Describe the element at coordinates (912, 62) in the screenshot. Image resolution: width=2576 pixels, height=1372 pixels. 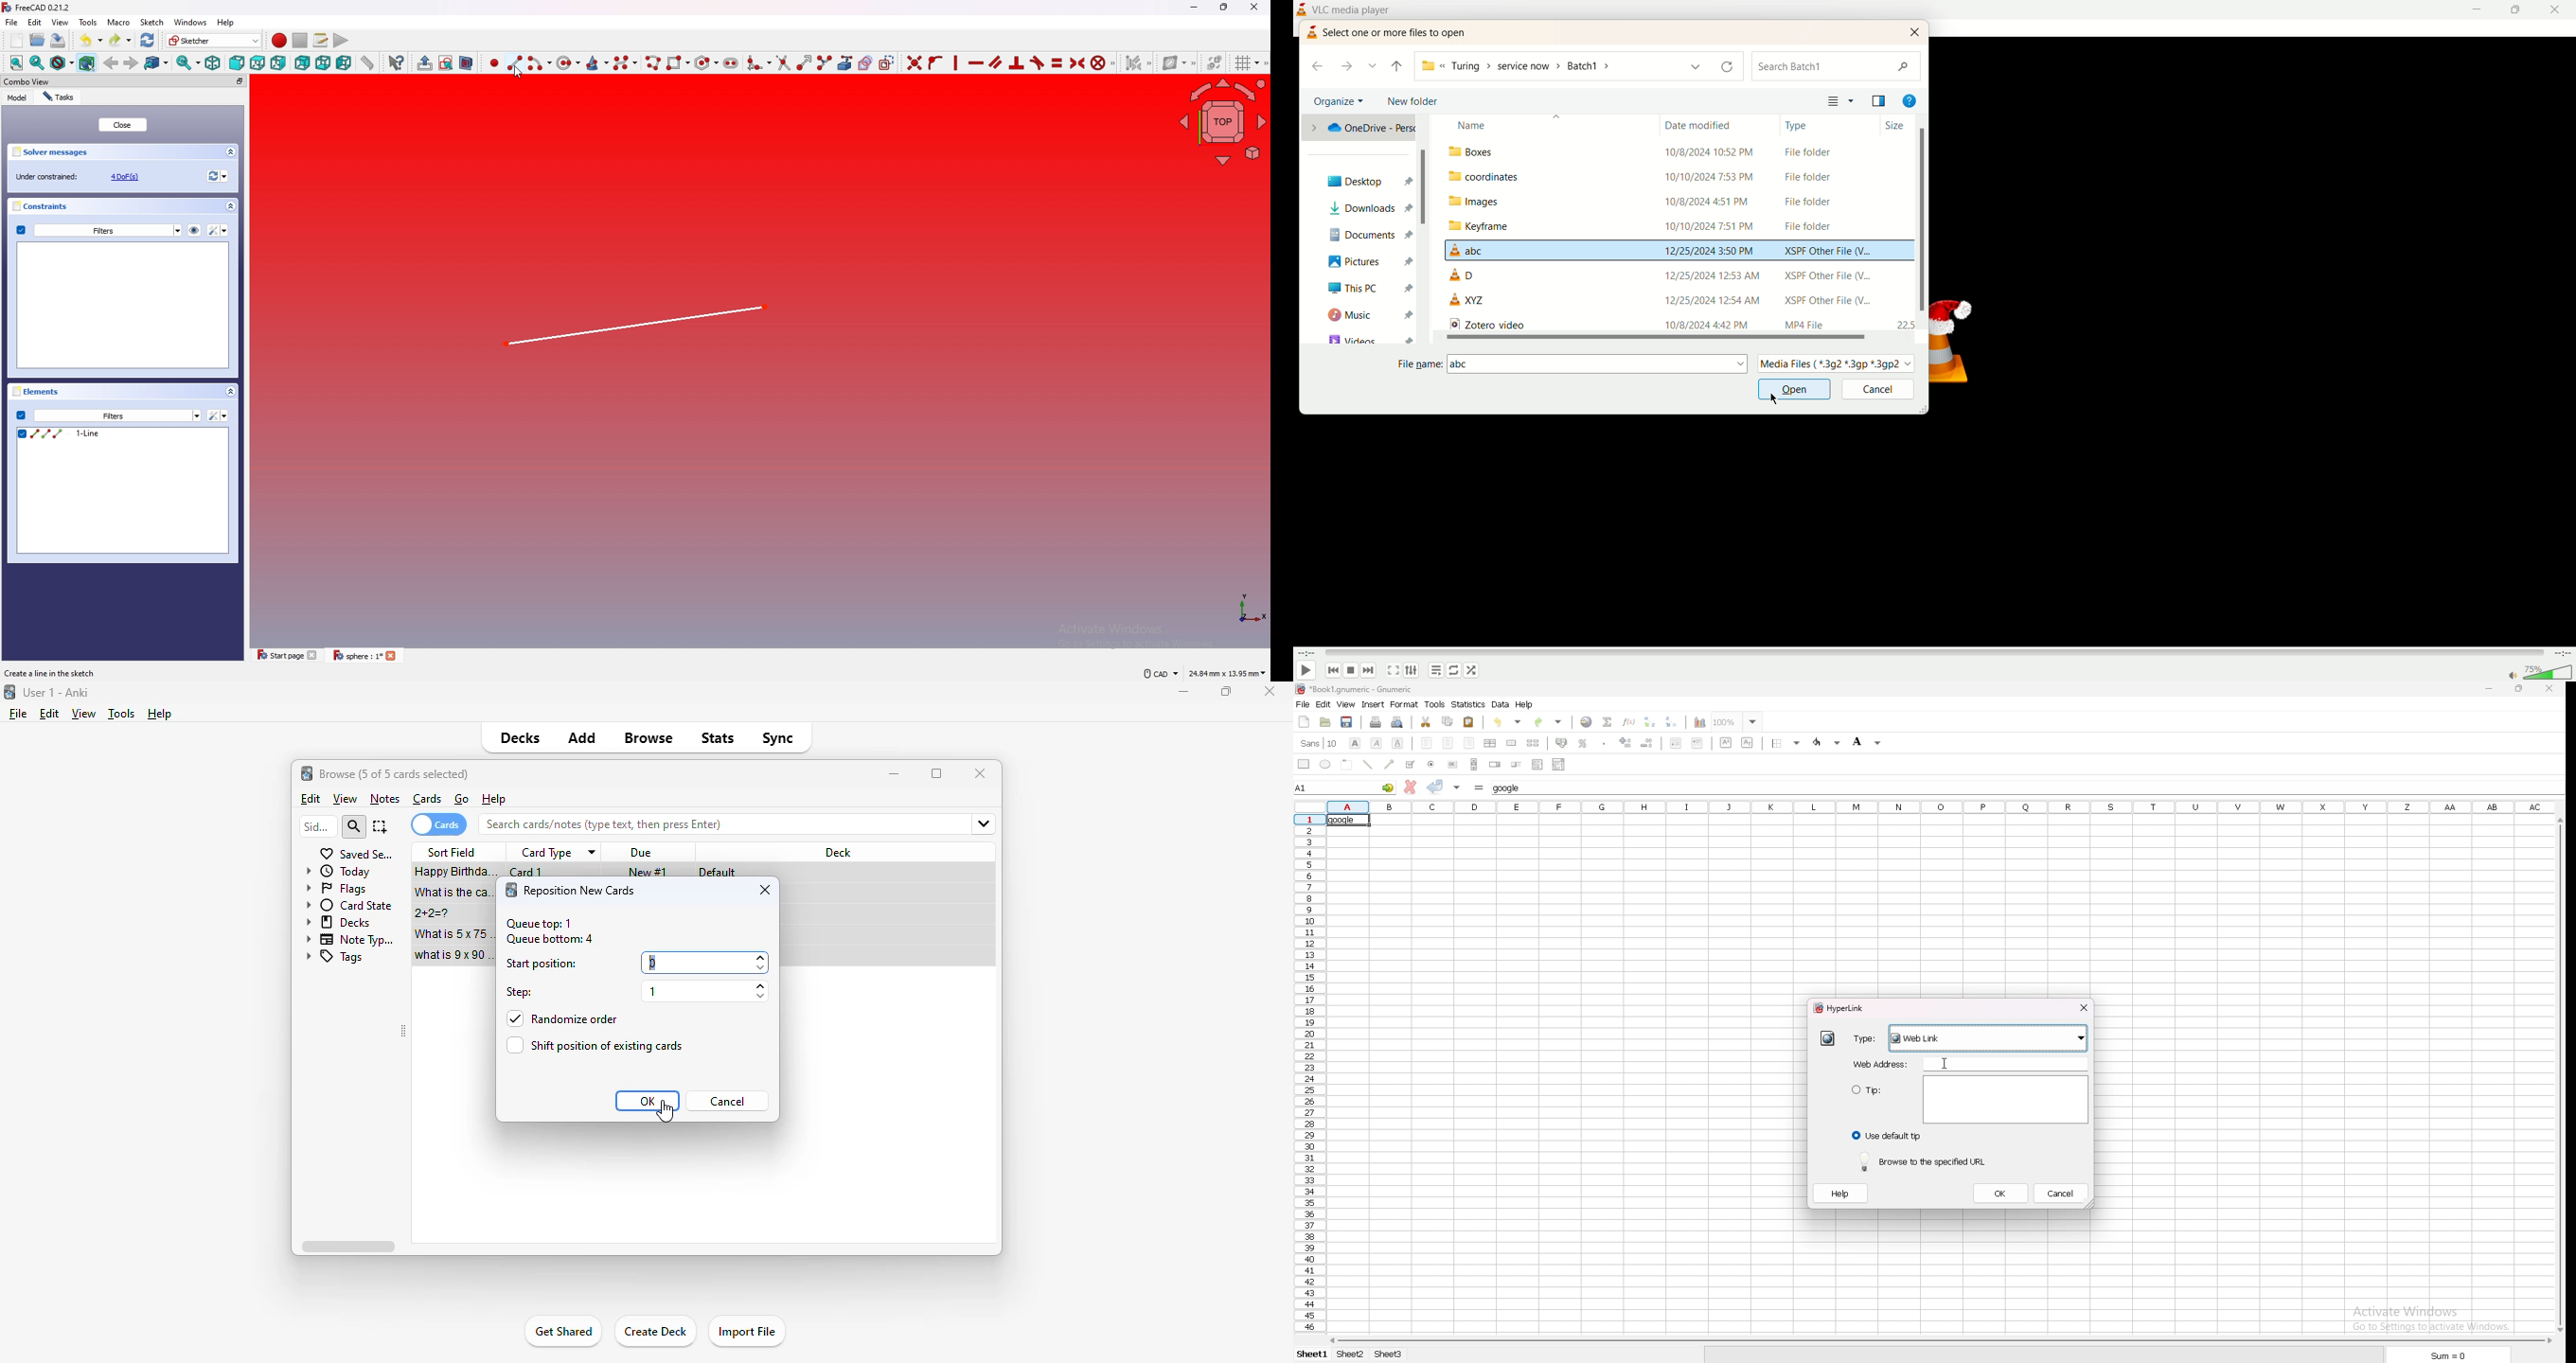
I see `Constrain coincident` at that location.